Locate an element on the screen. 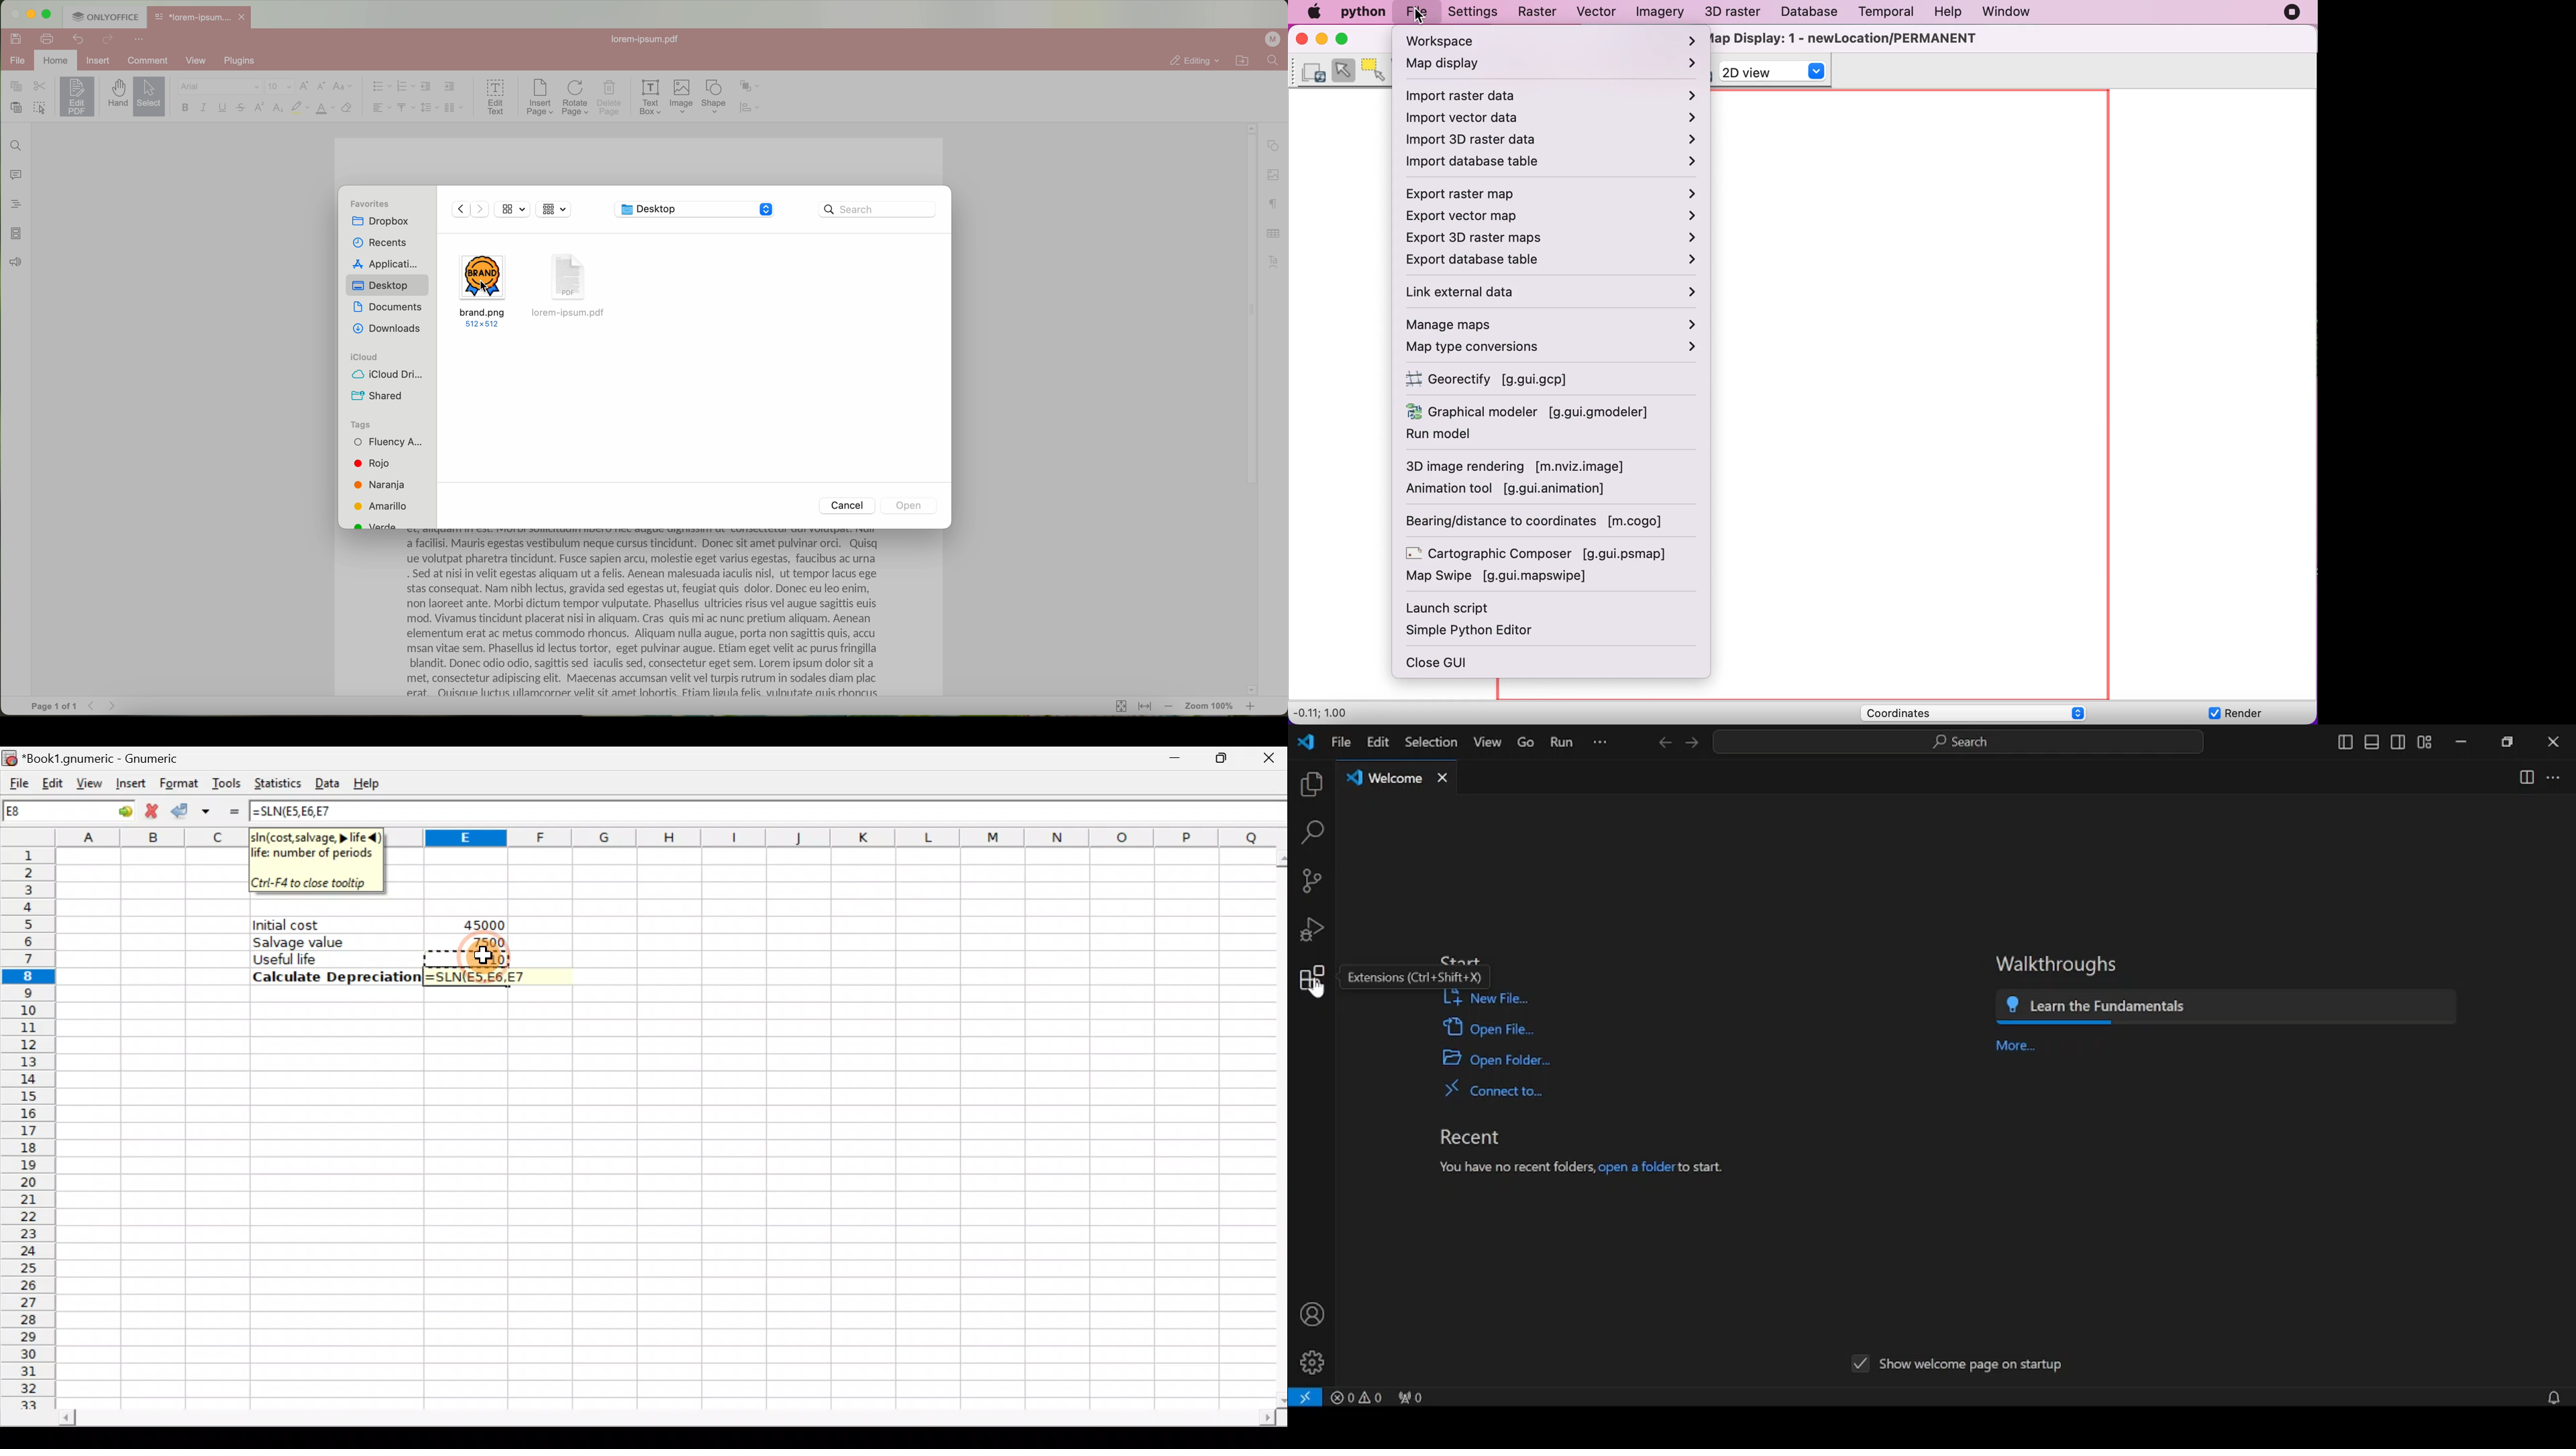 The height and width of the screenshot is (1456, 2576). Cells is located at coordinates (661, 1201).